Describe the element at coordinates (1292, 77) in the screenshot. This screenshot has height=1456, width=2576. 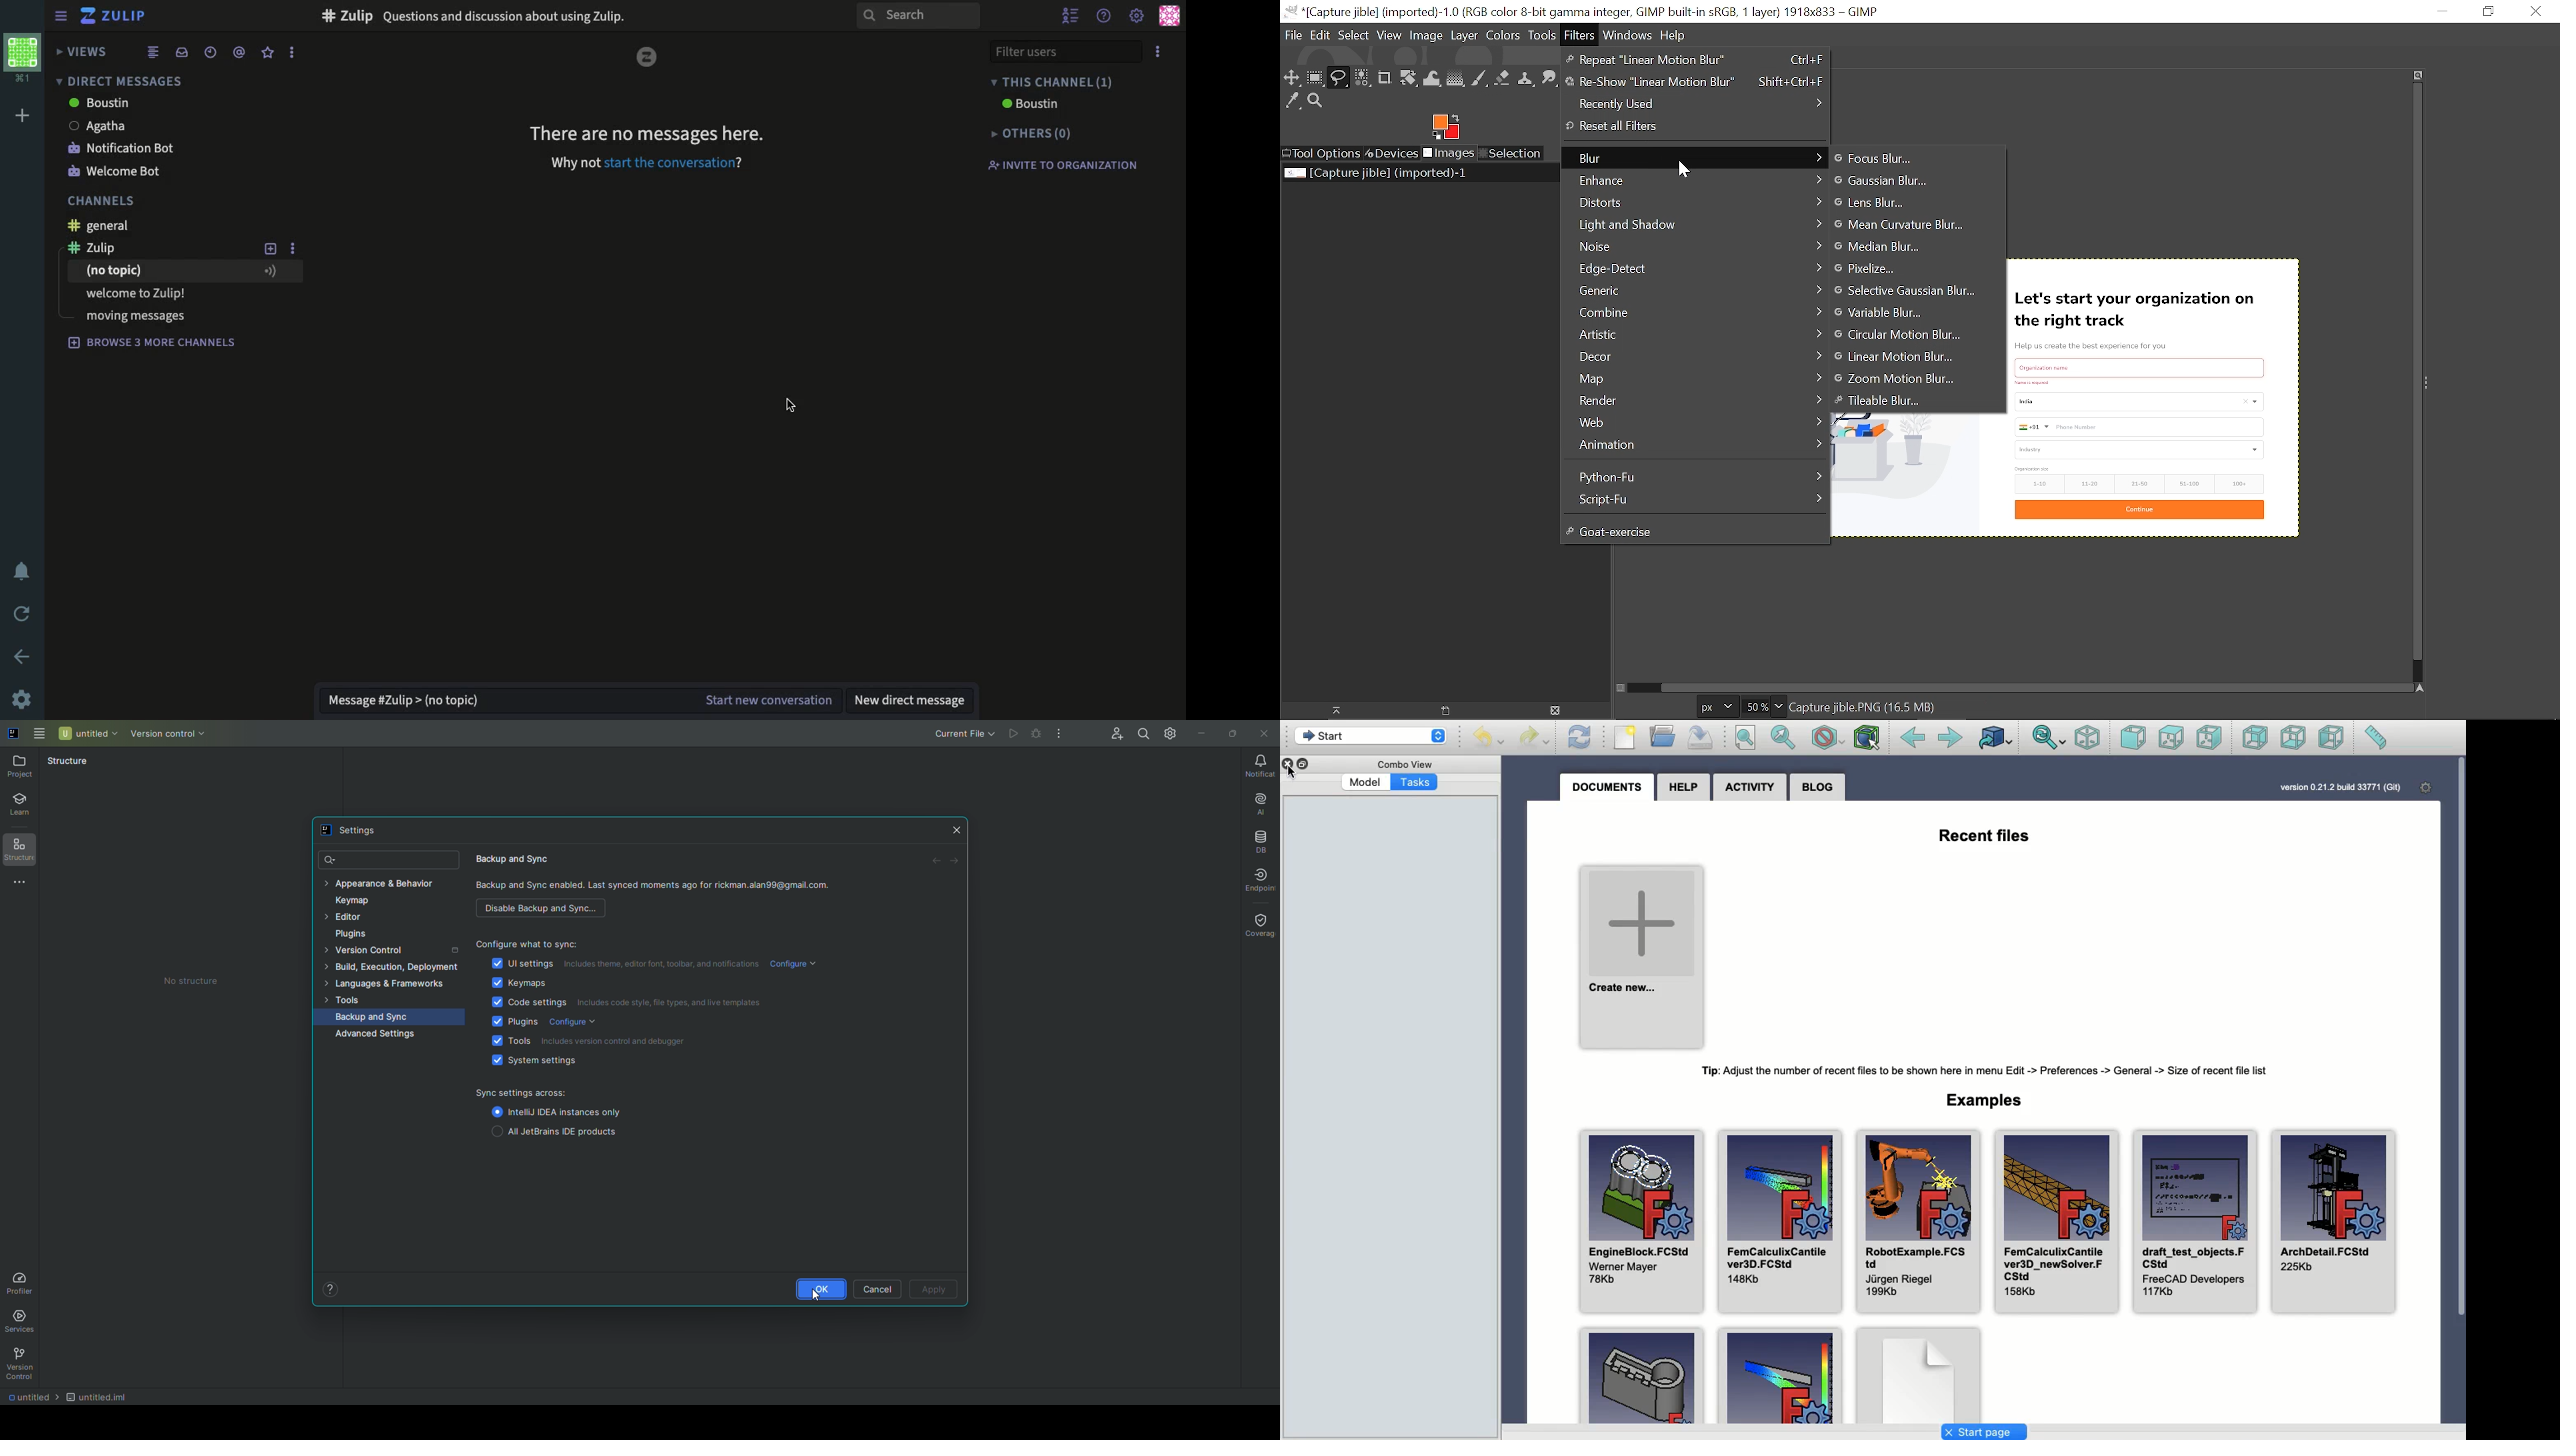
I see `Move tool` at that location.